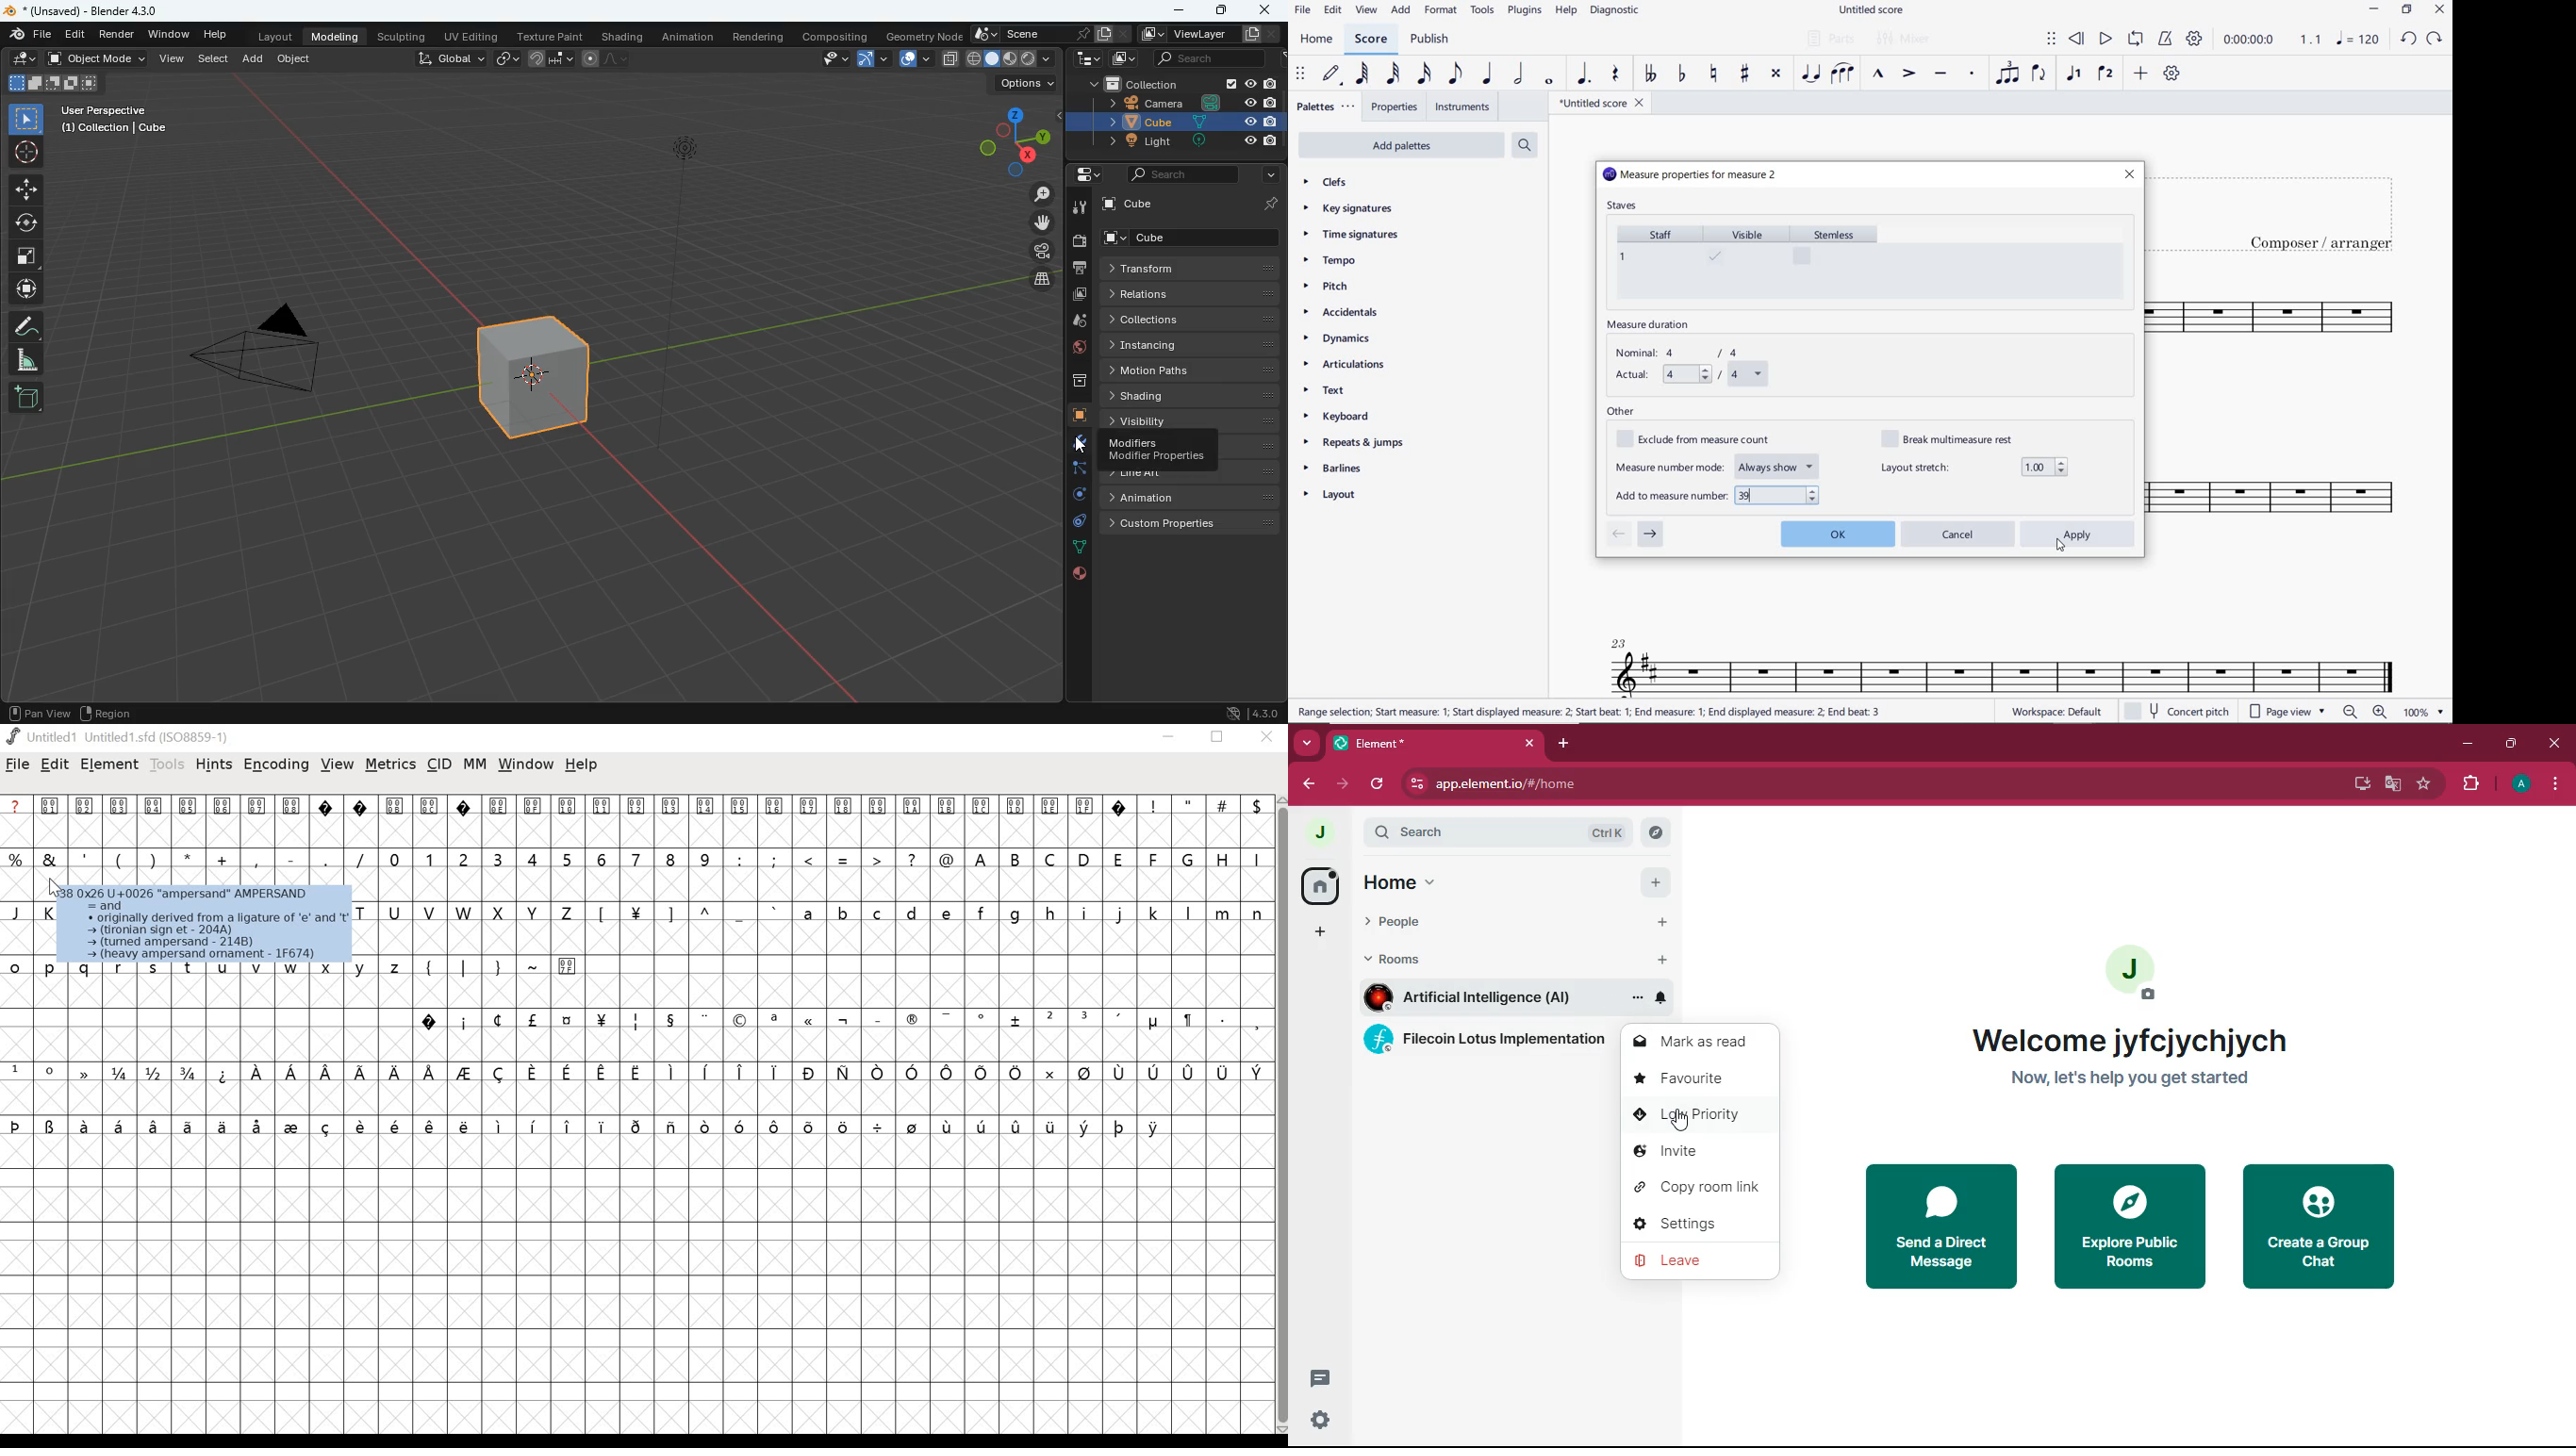  What do you see at coordinates (1354, 445) in the screenshot?
I see `REPEATS & JUMPS` at bounding box center [1354, 445].